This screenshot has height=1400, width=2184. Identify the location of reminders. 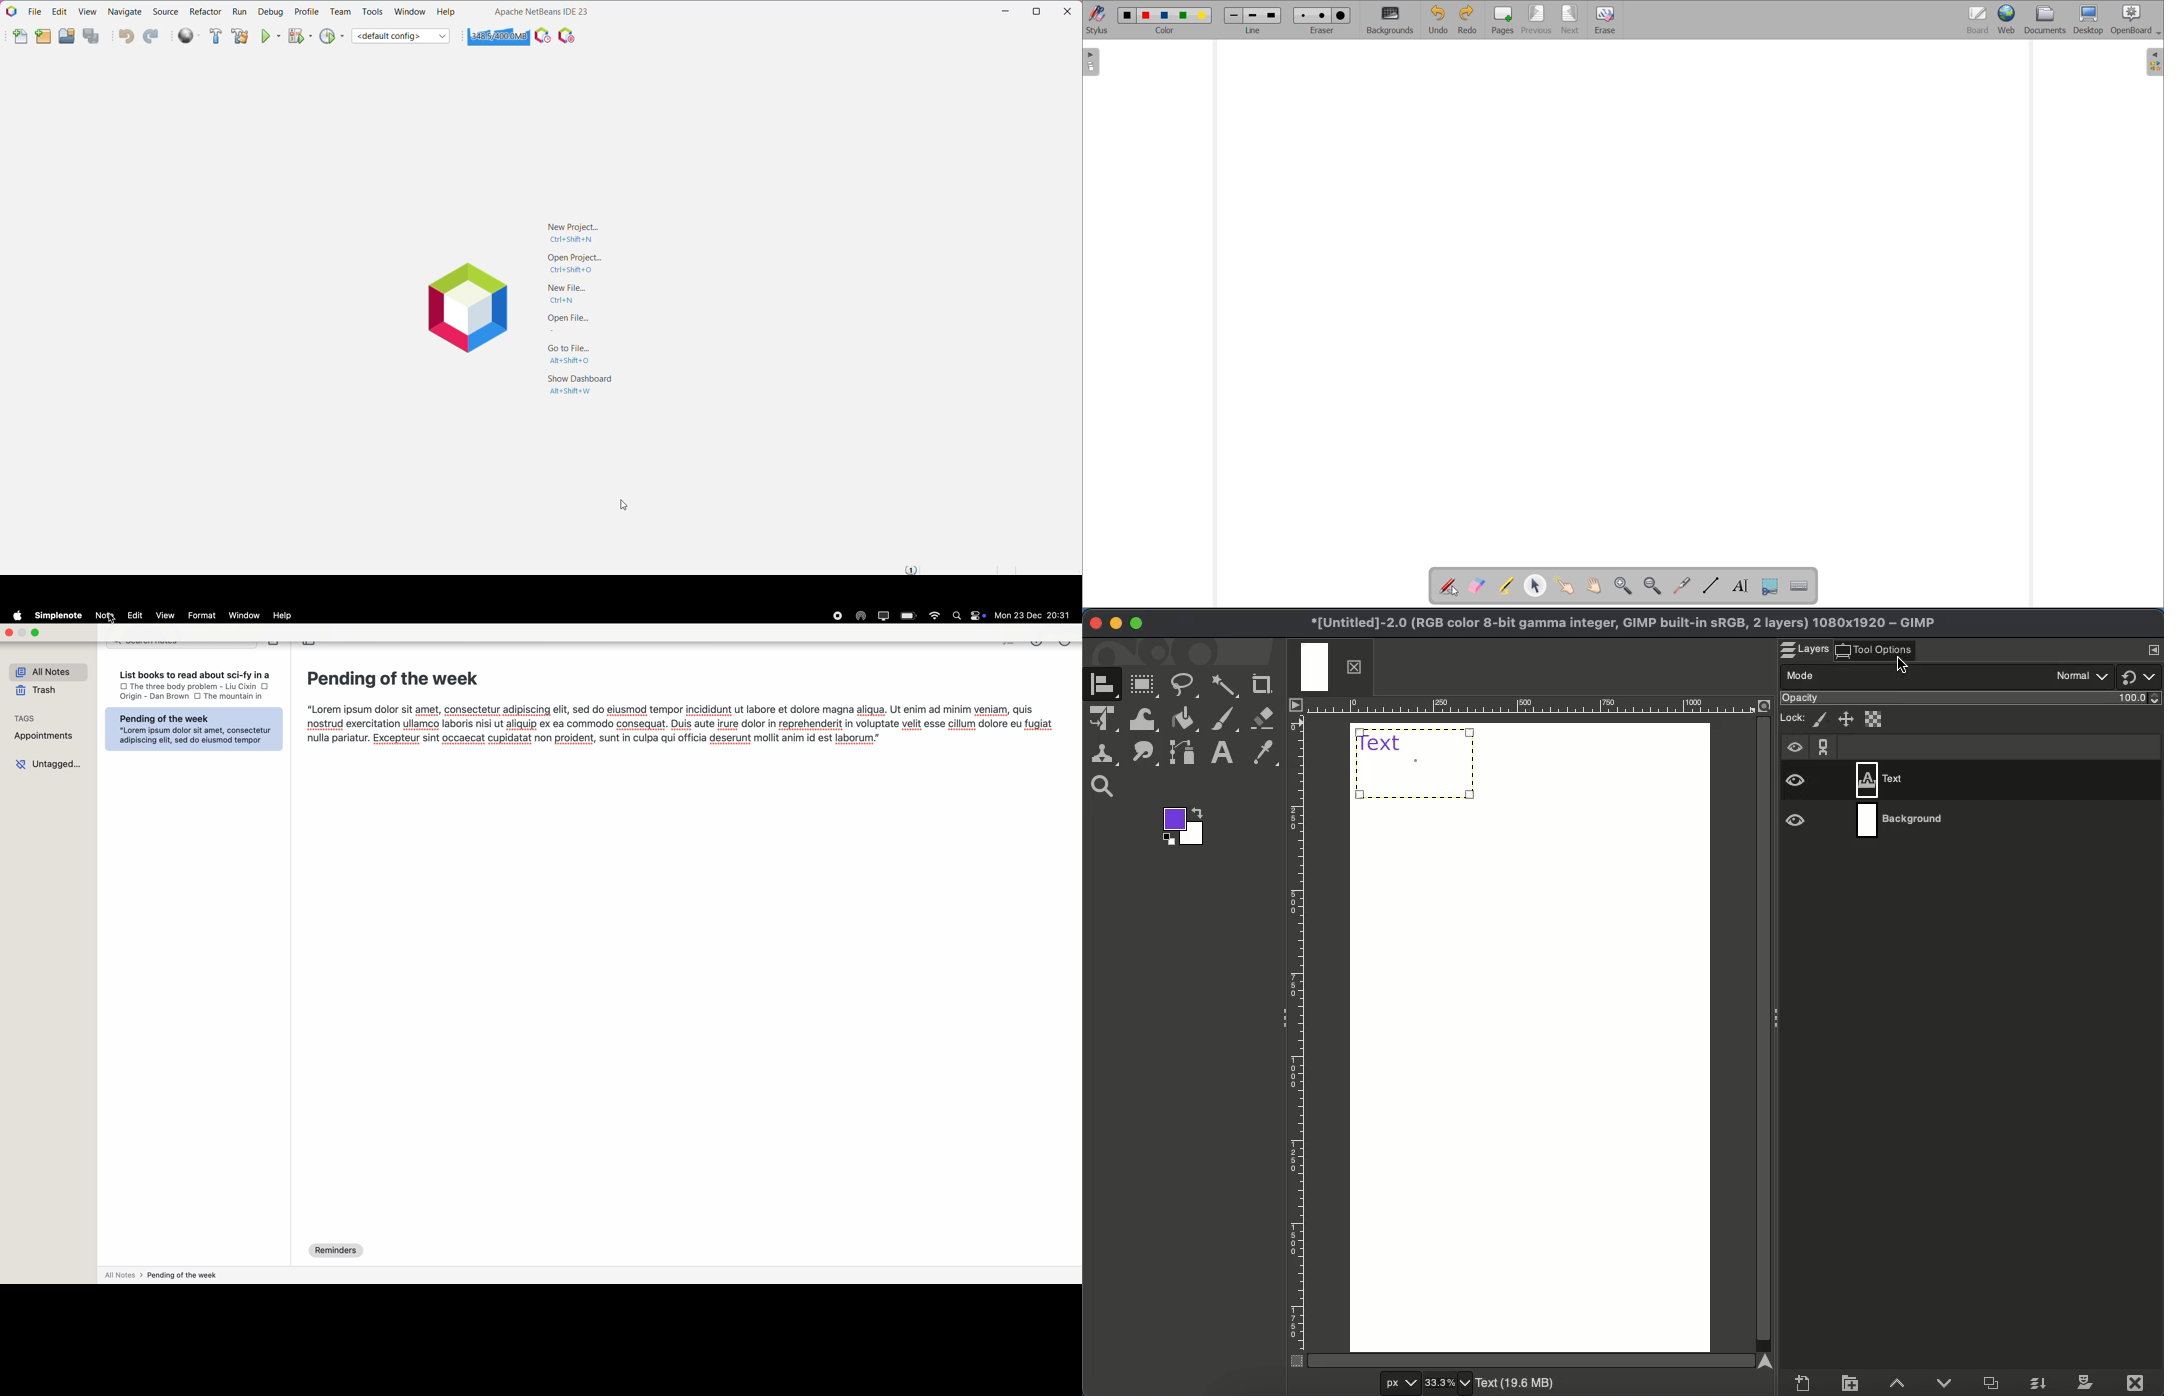
(337, 1250).